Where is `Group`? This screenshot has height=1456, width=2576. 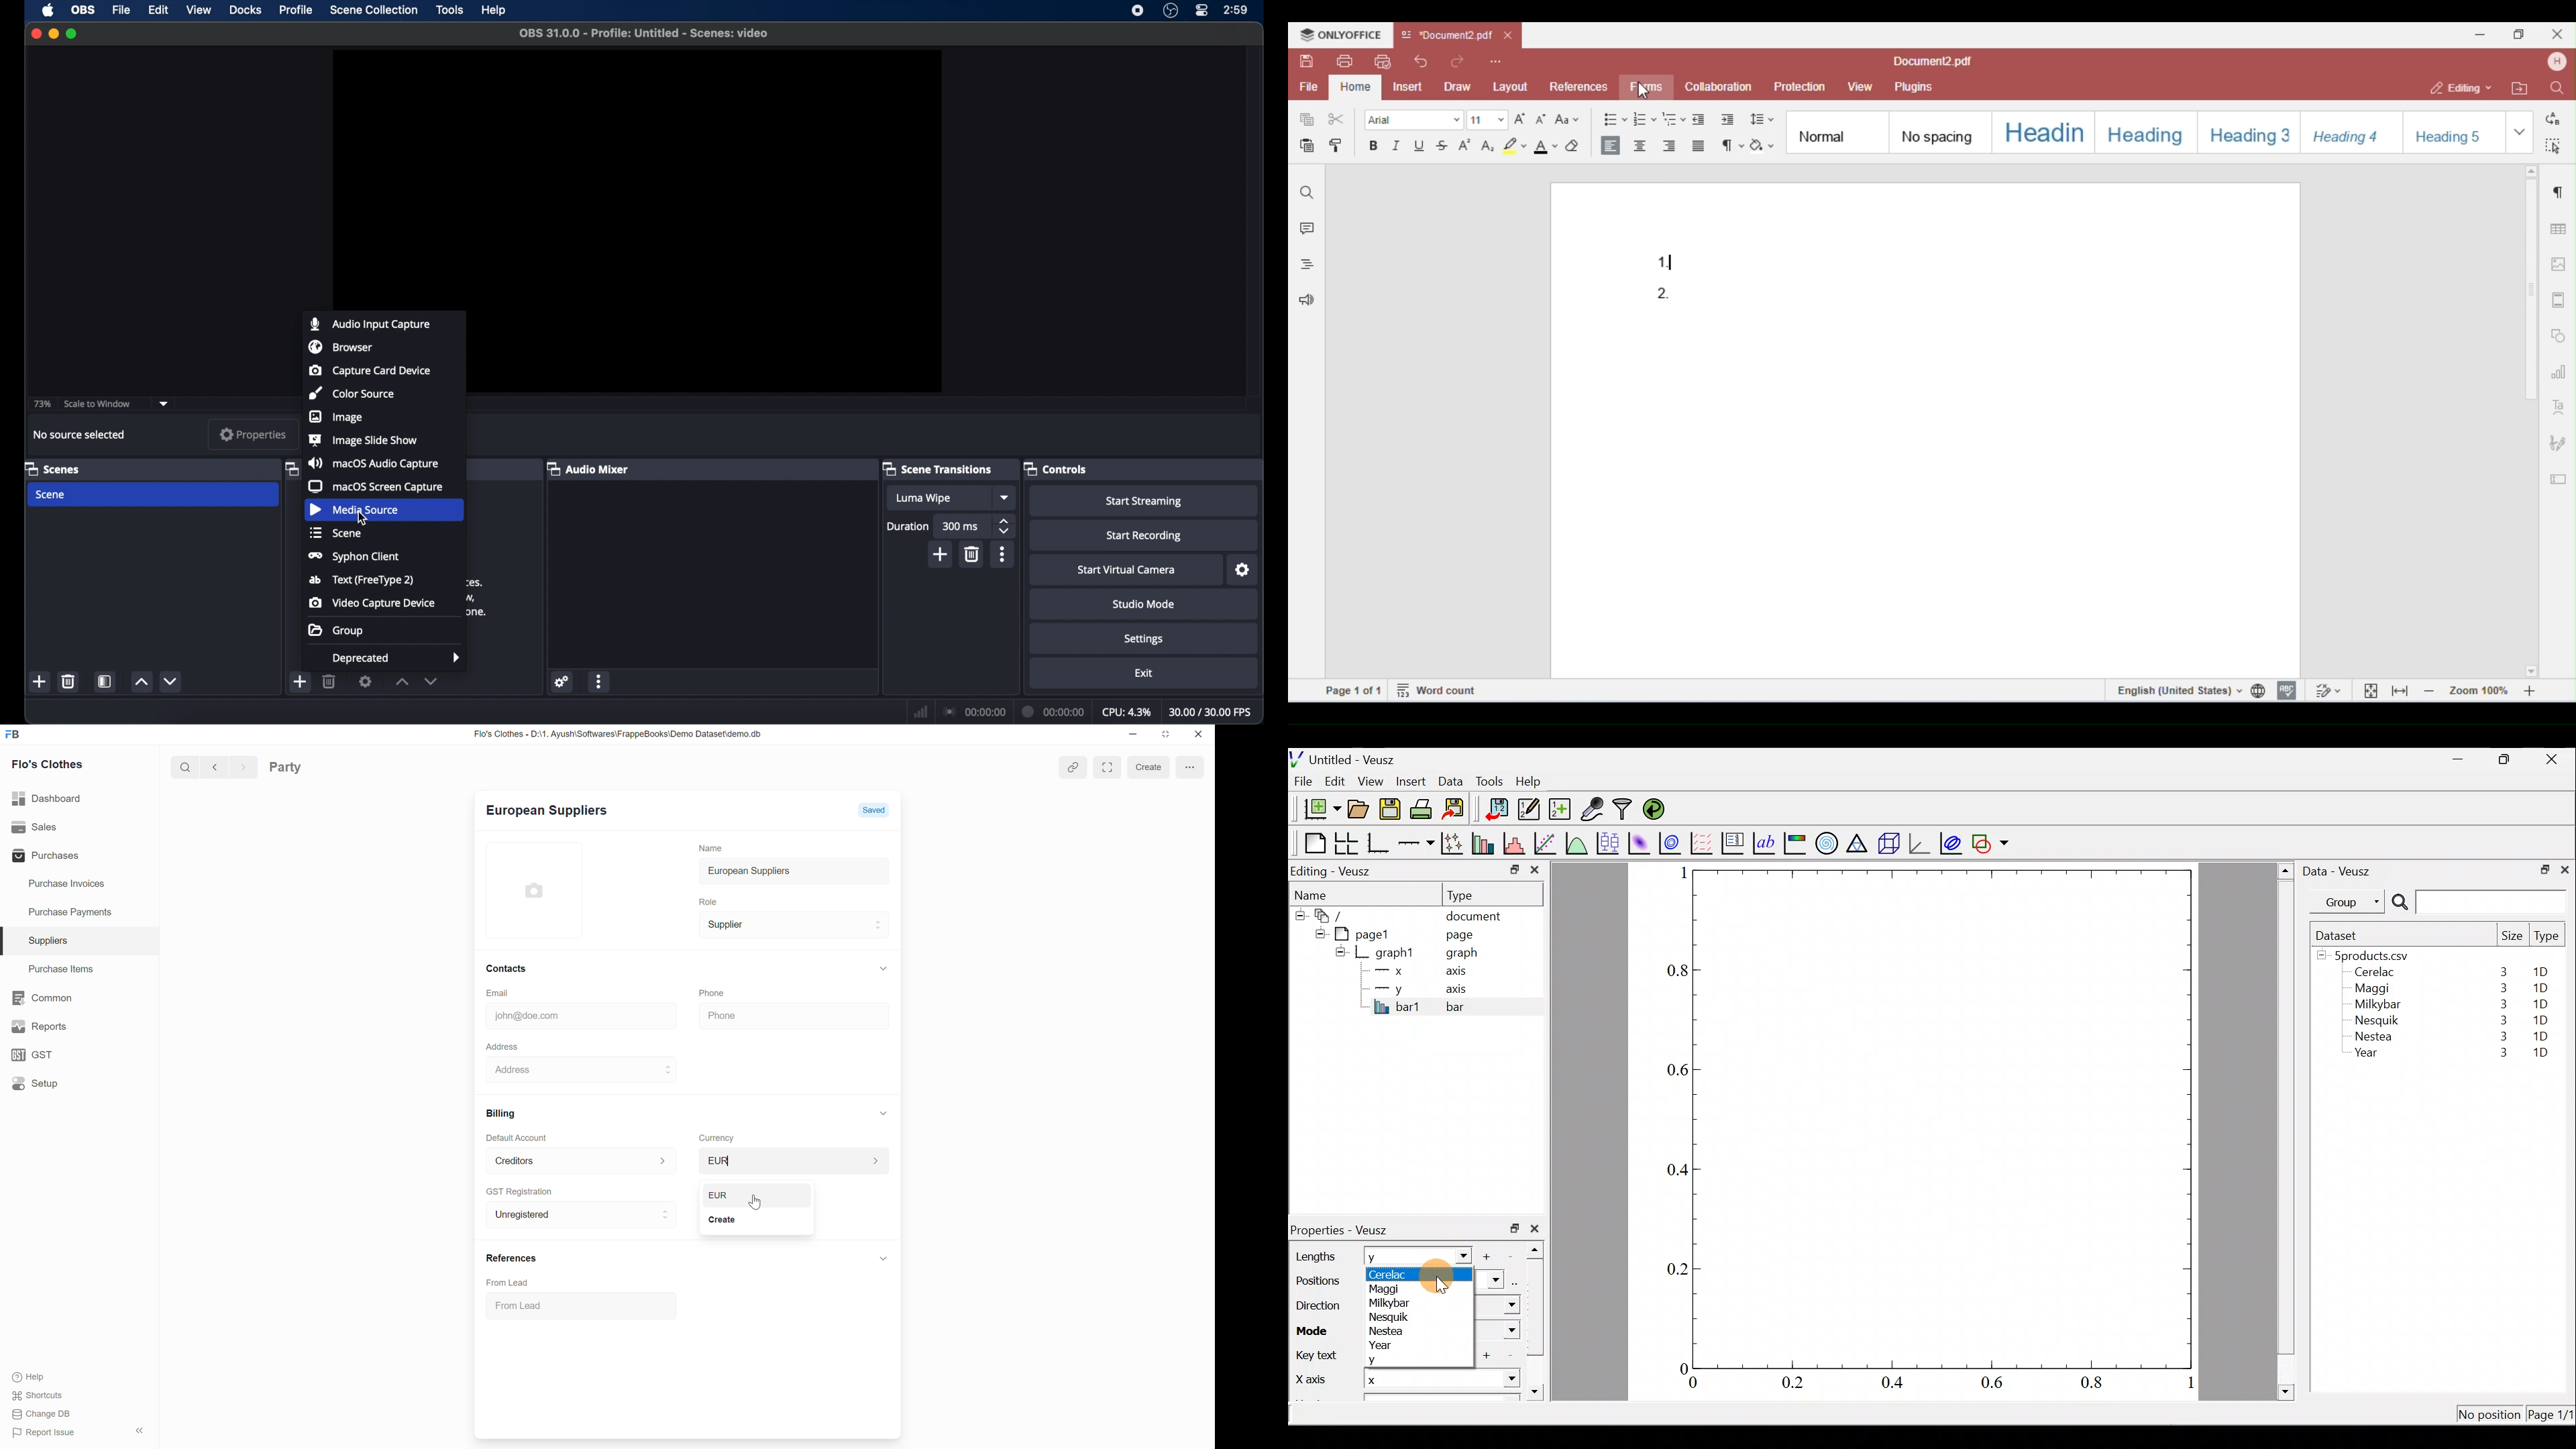
Group is located at coordinates (2350, 901).